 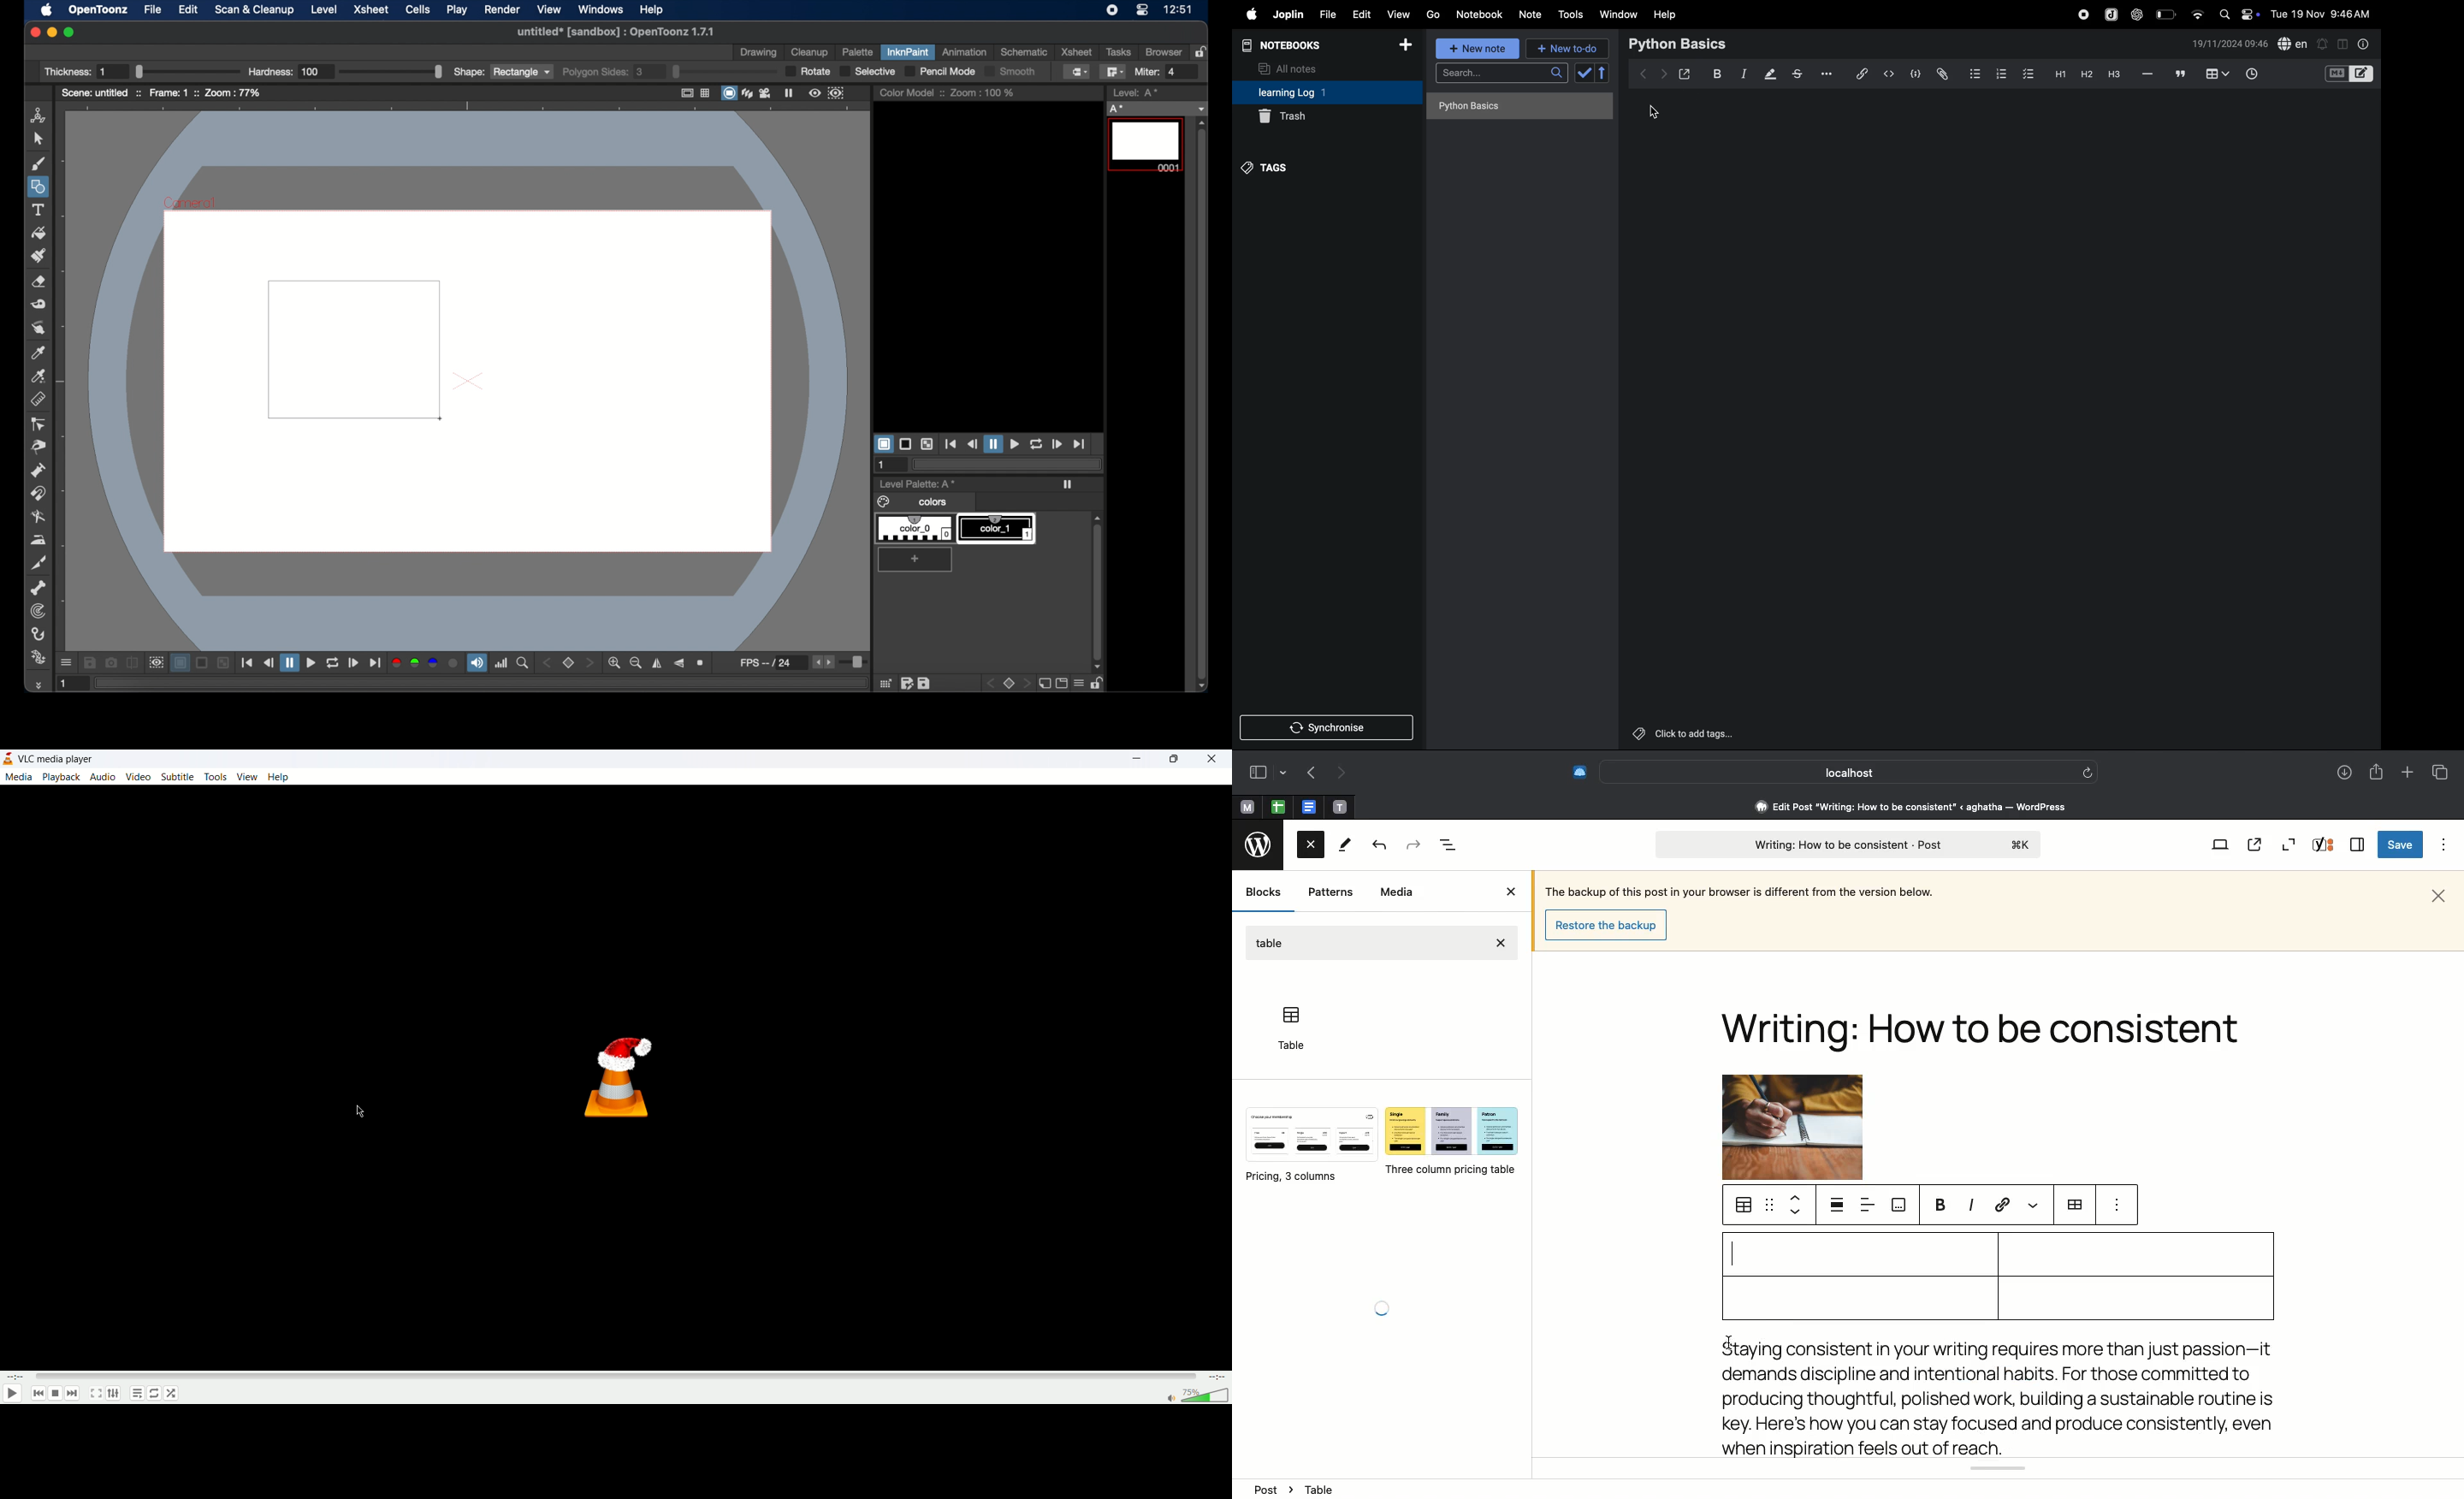 I want to click on Table, so click(x=1993, y=1275).